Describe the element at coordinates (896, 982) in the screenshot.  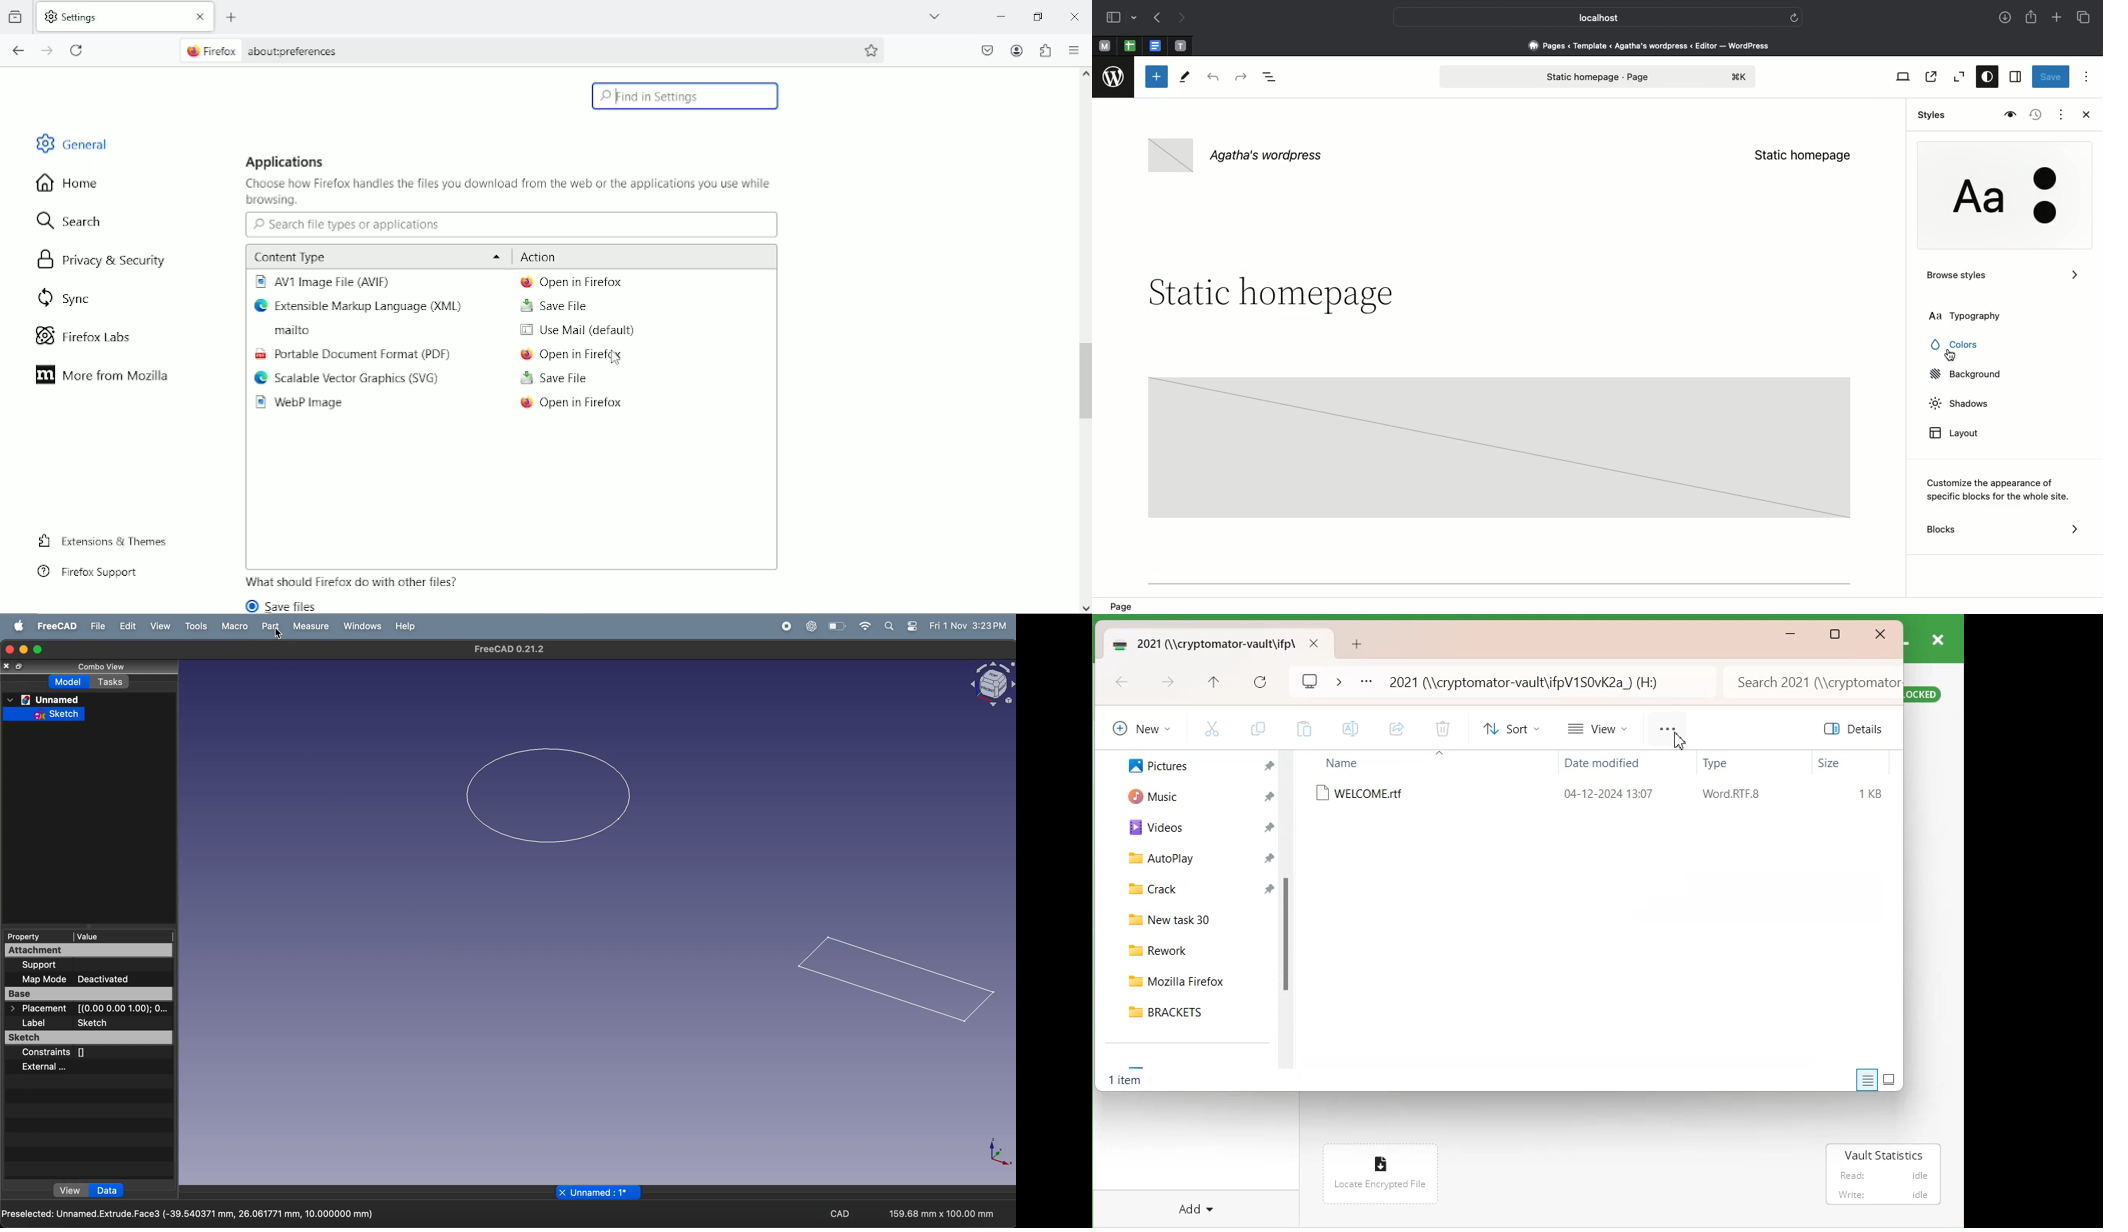
I see `2D rectangle` at that location.